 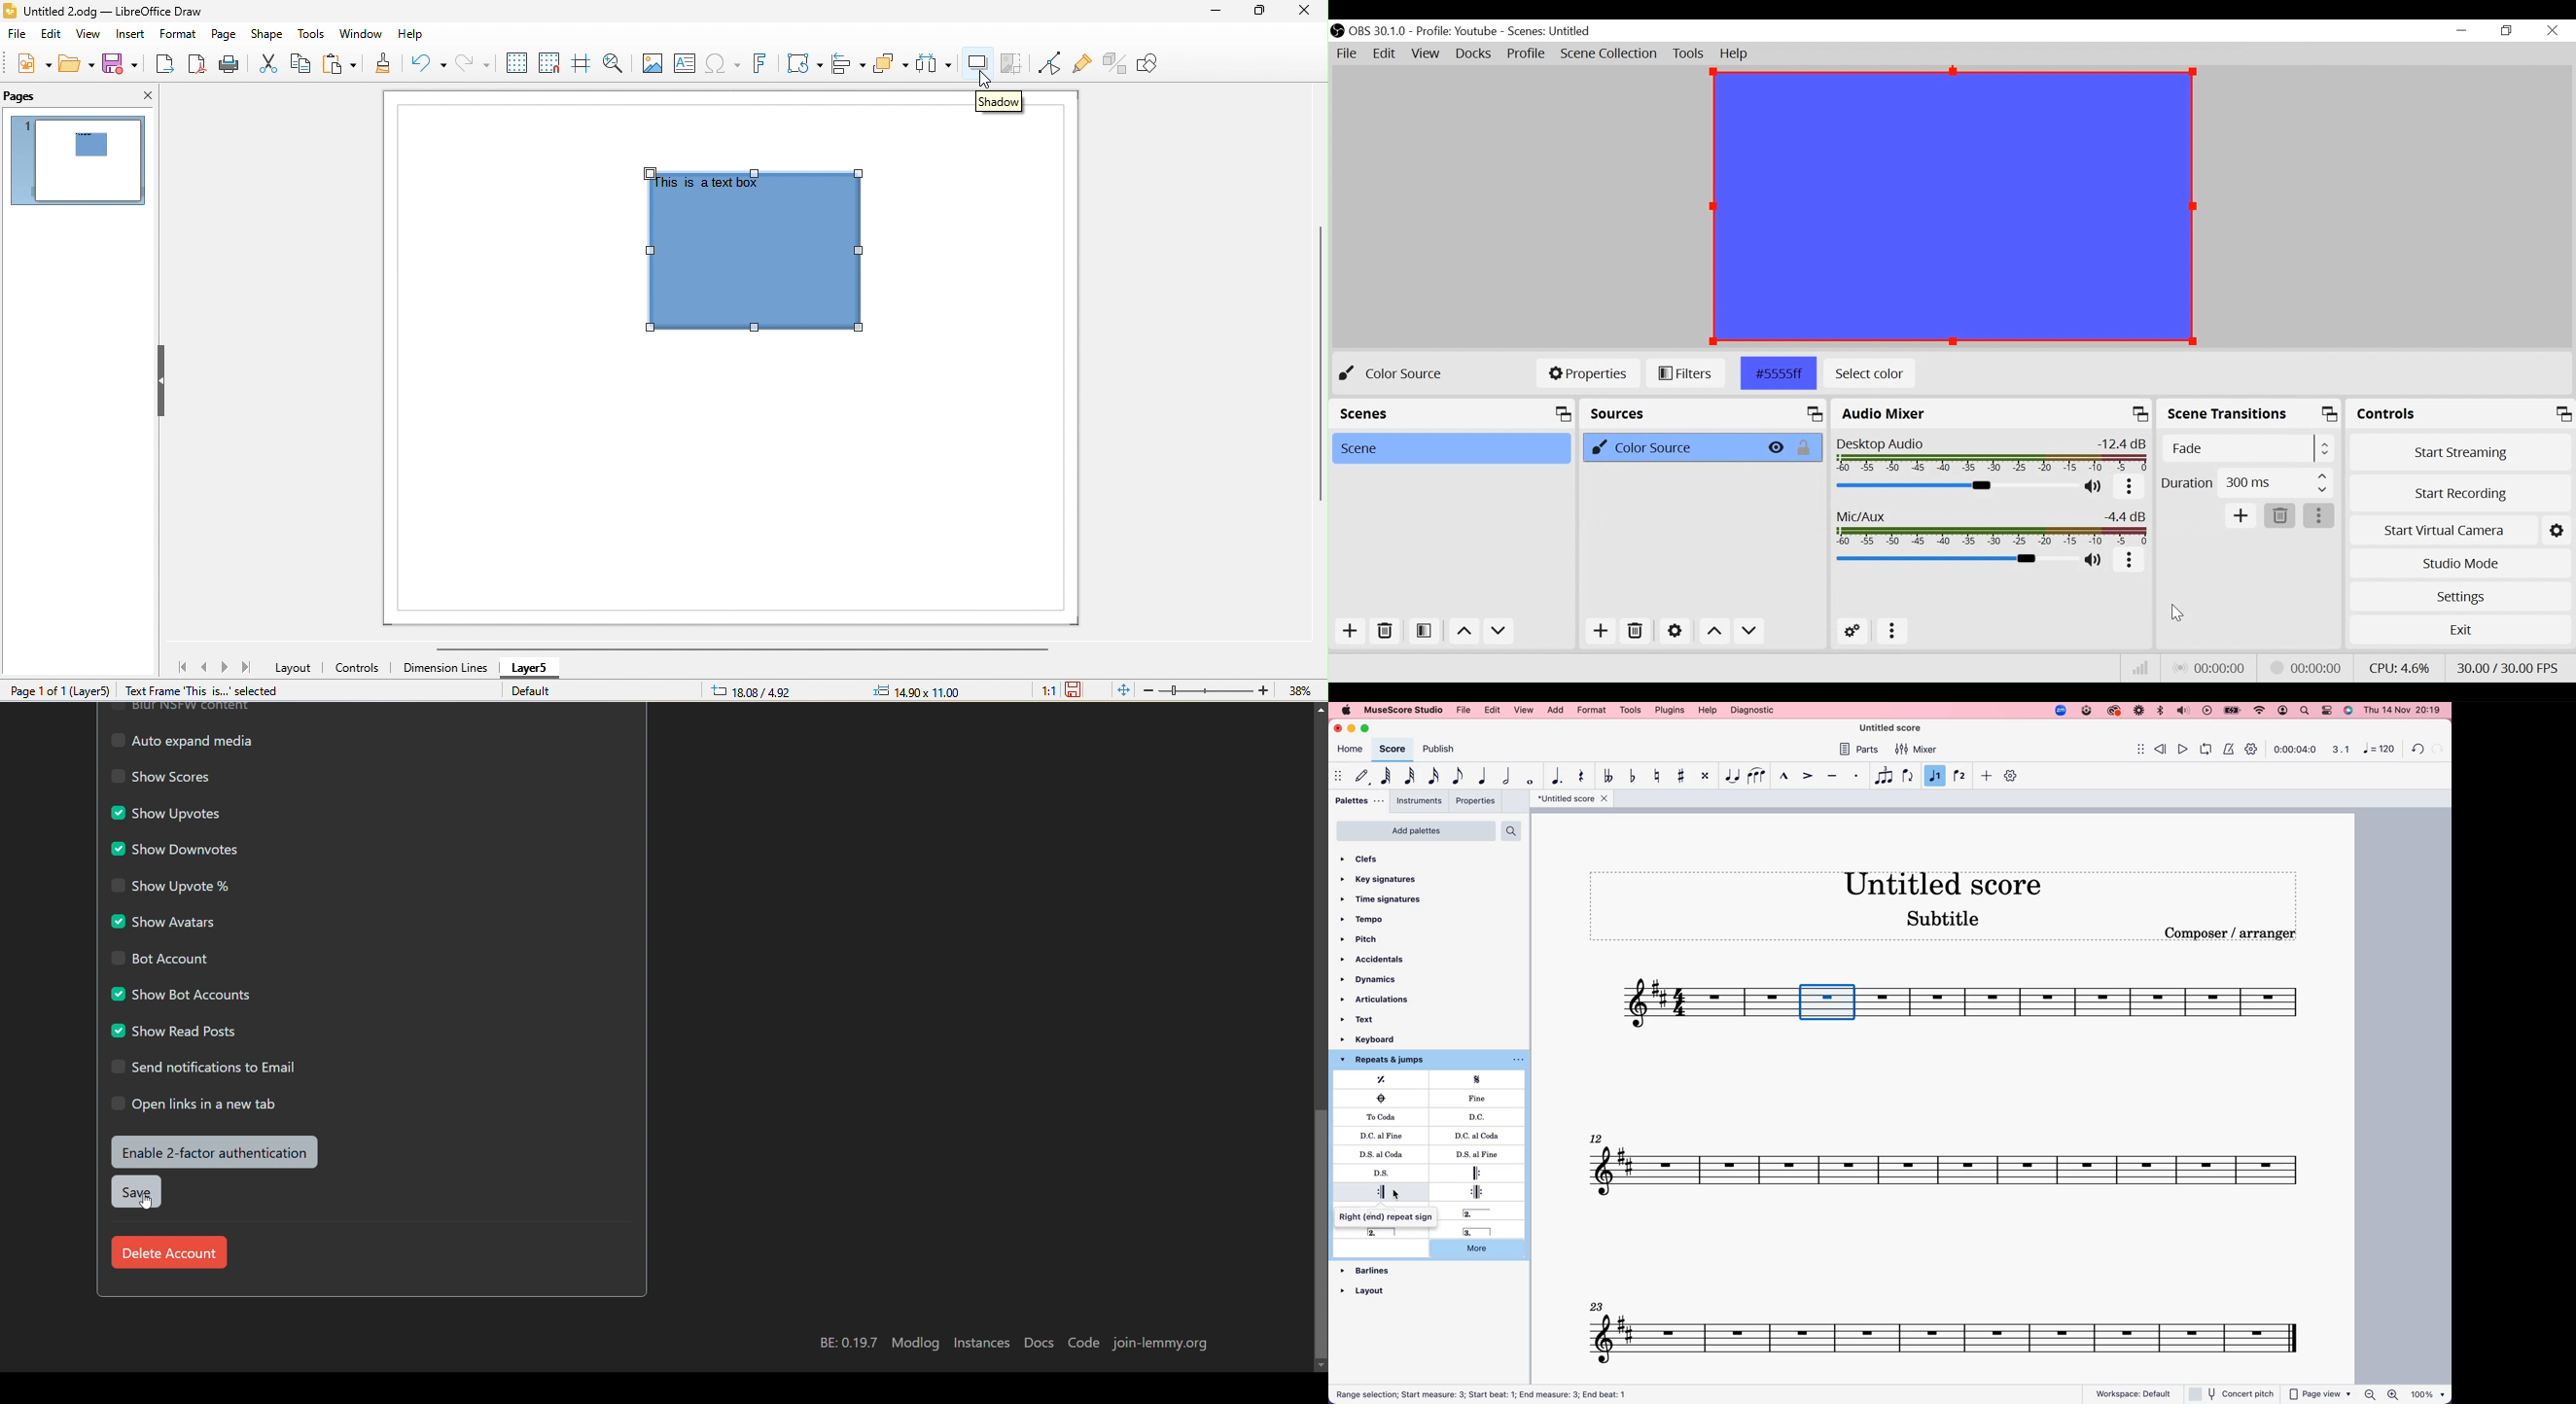 I want to click on Mic Slider, so click(x=1955, y=559).